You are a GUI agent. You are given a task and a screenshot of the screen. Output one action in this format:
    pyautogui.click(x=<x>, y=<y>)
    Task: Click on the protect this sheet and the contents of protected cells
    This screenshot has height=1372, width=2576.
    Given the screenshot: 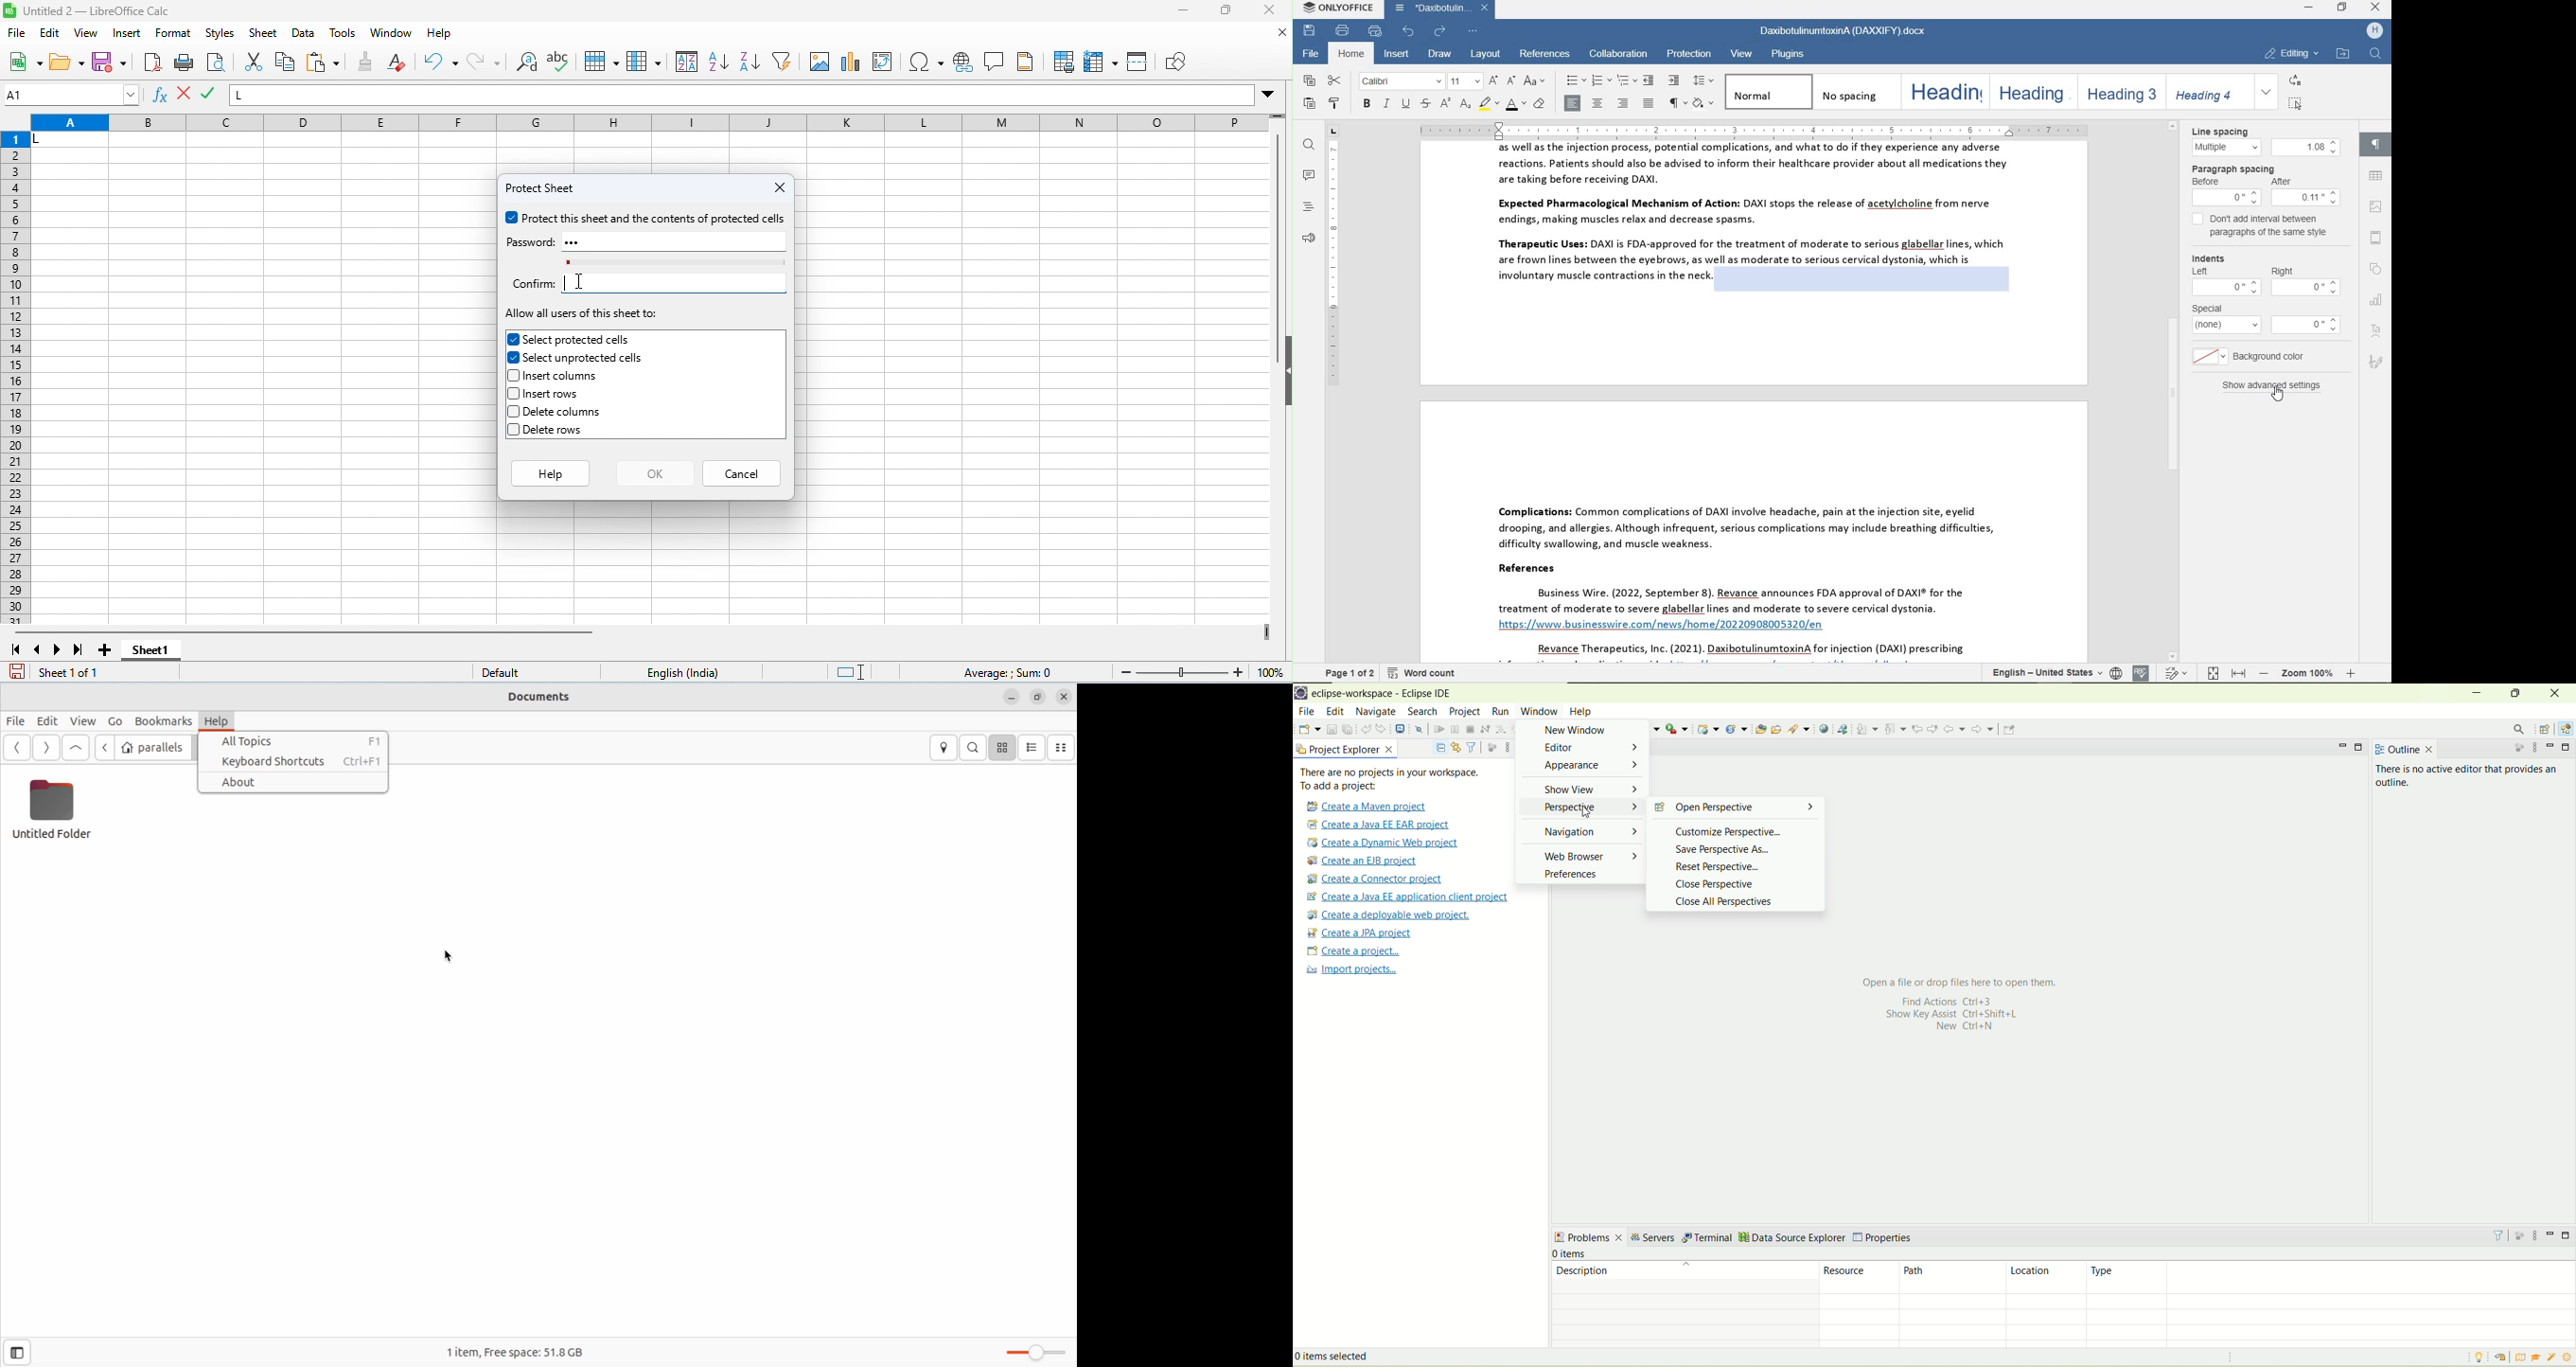 What is the action you would take?
    pyautogui.click(x=646, y=219)
    